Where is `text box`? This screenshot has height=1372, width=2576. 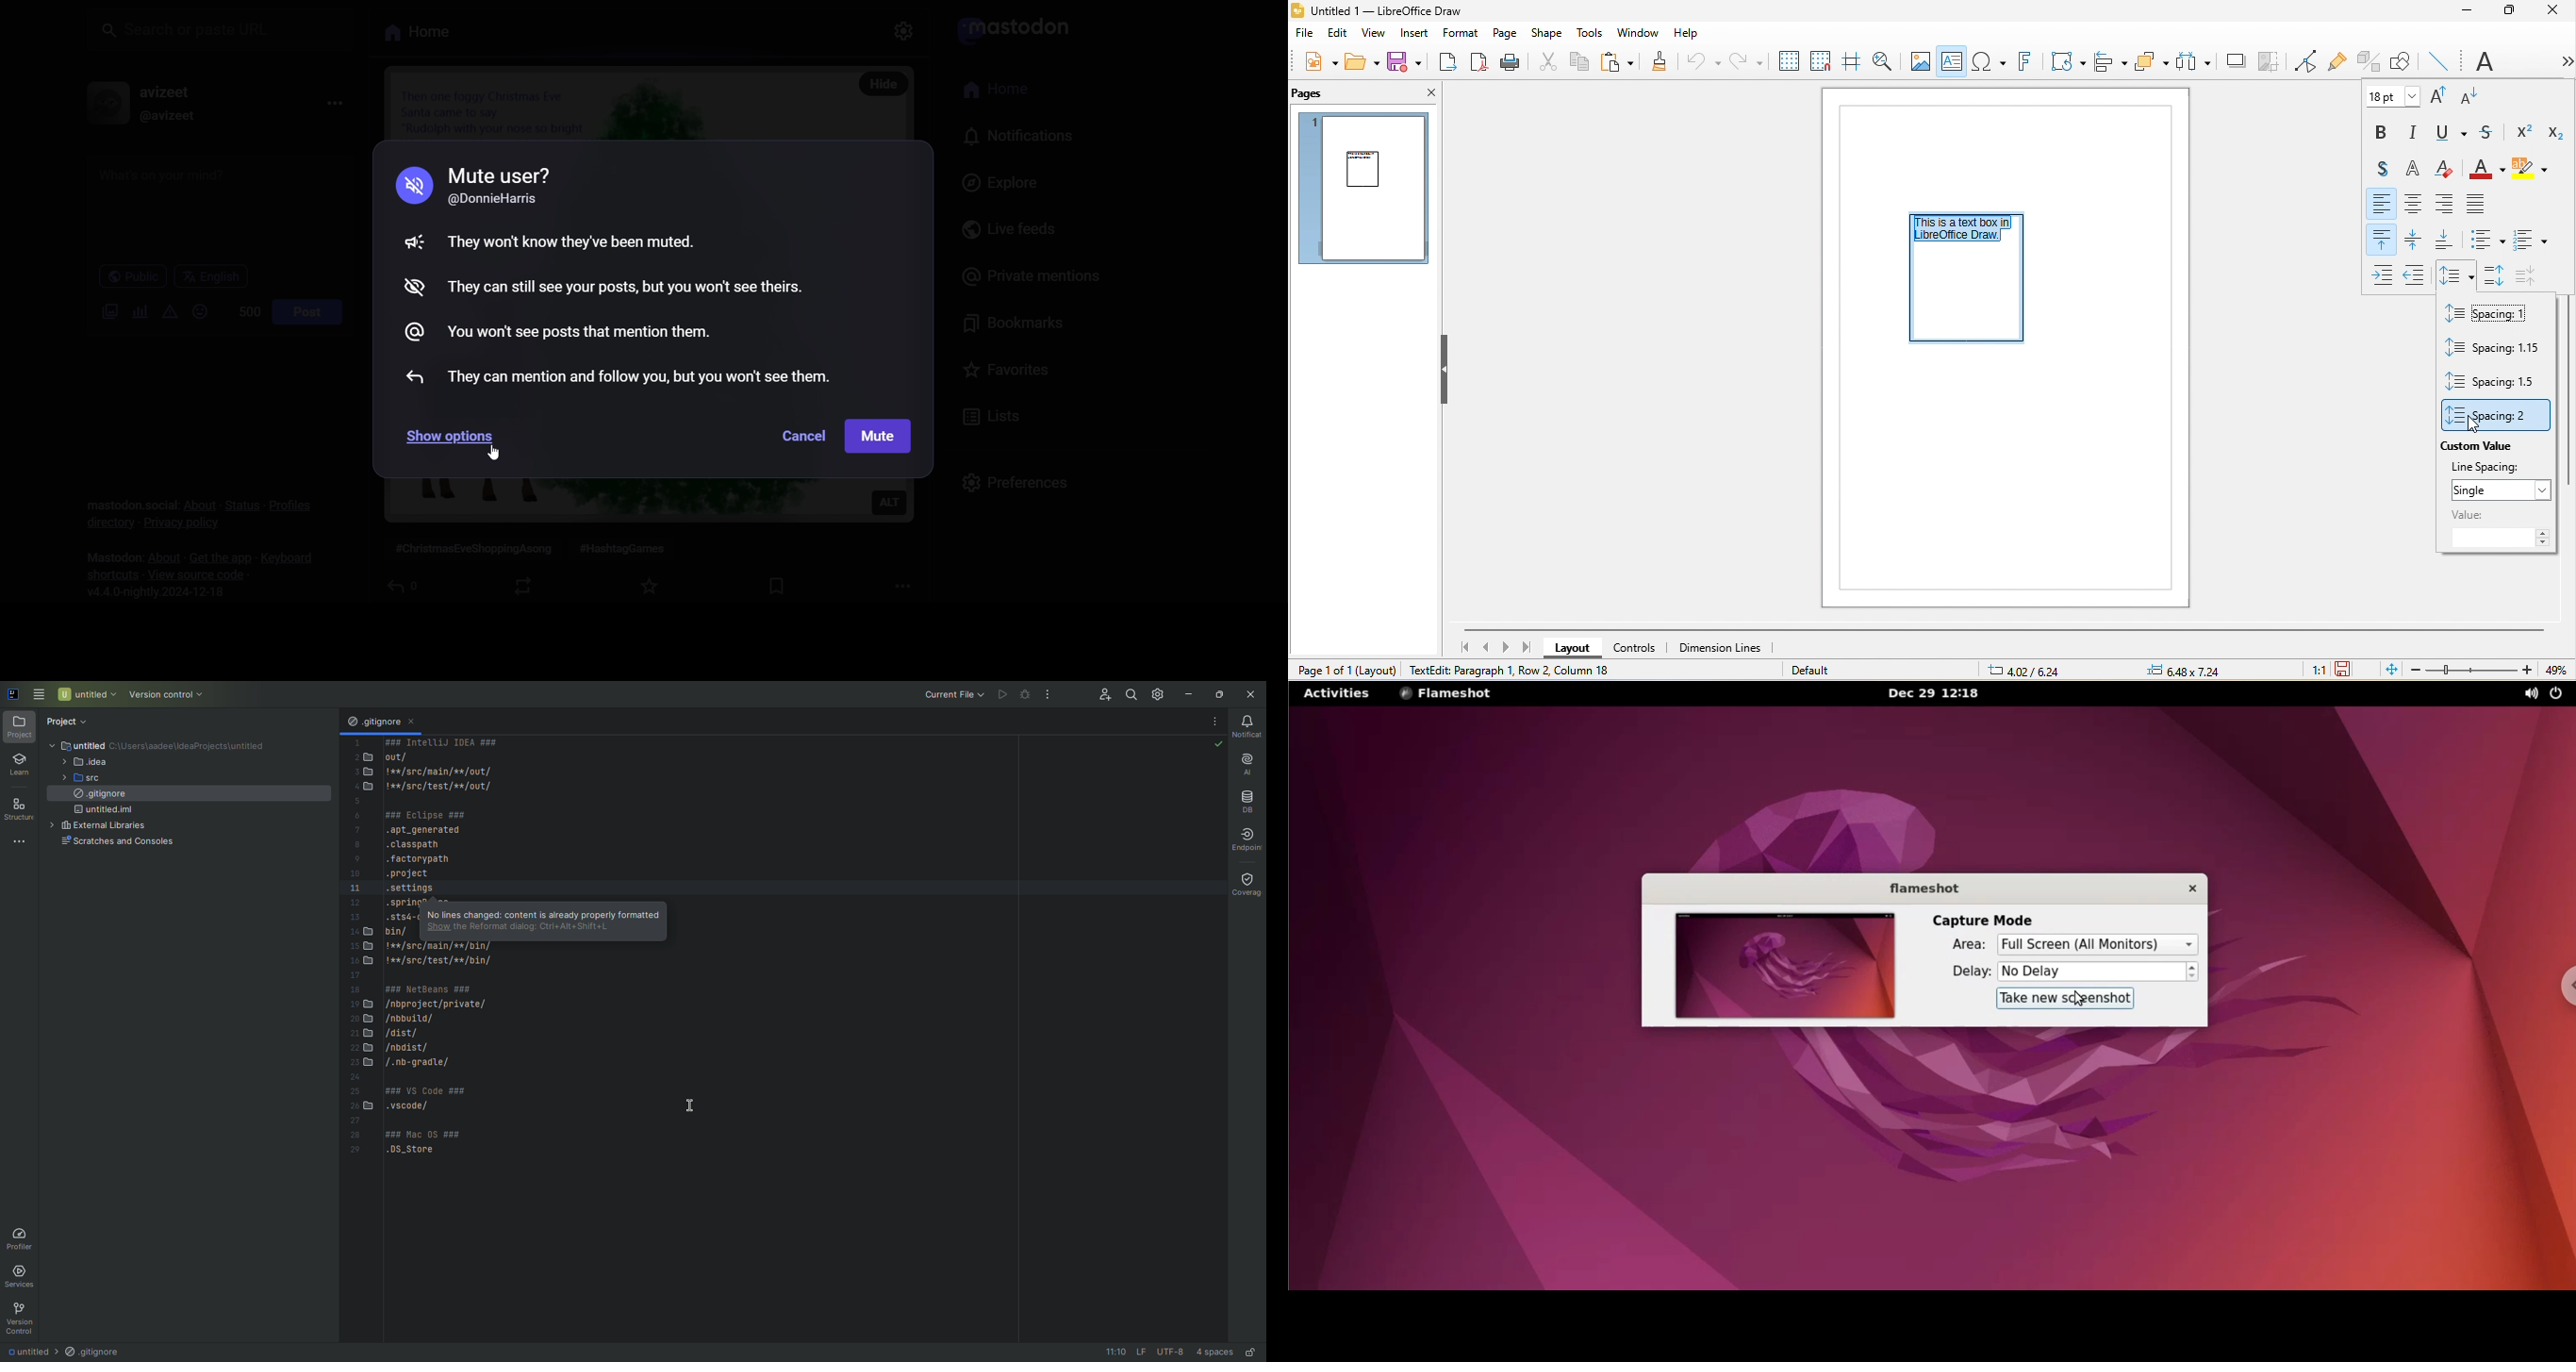
text box is located at coordinates (1953, 61).